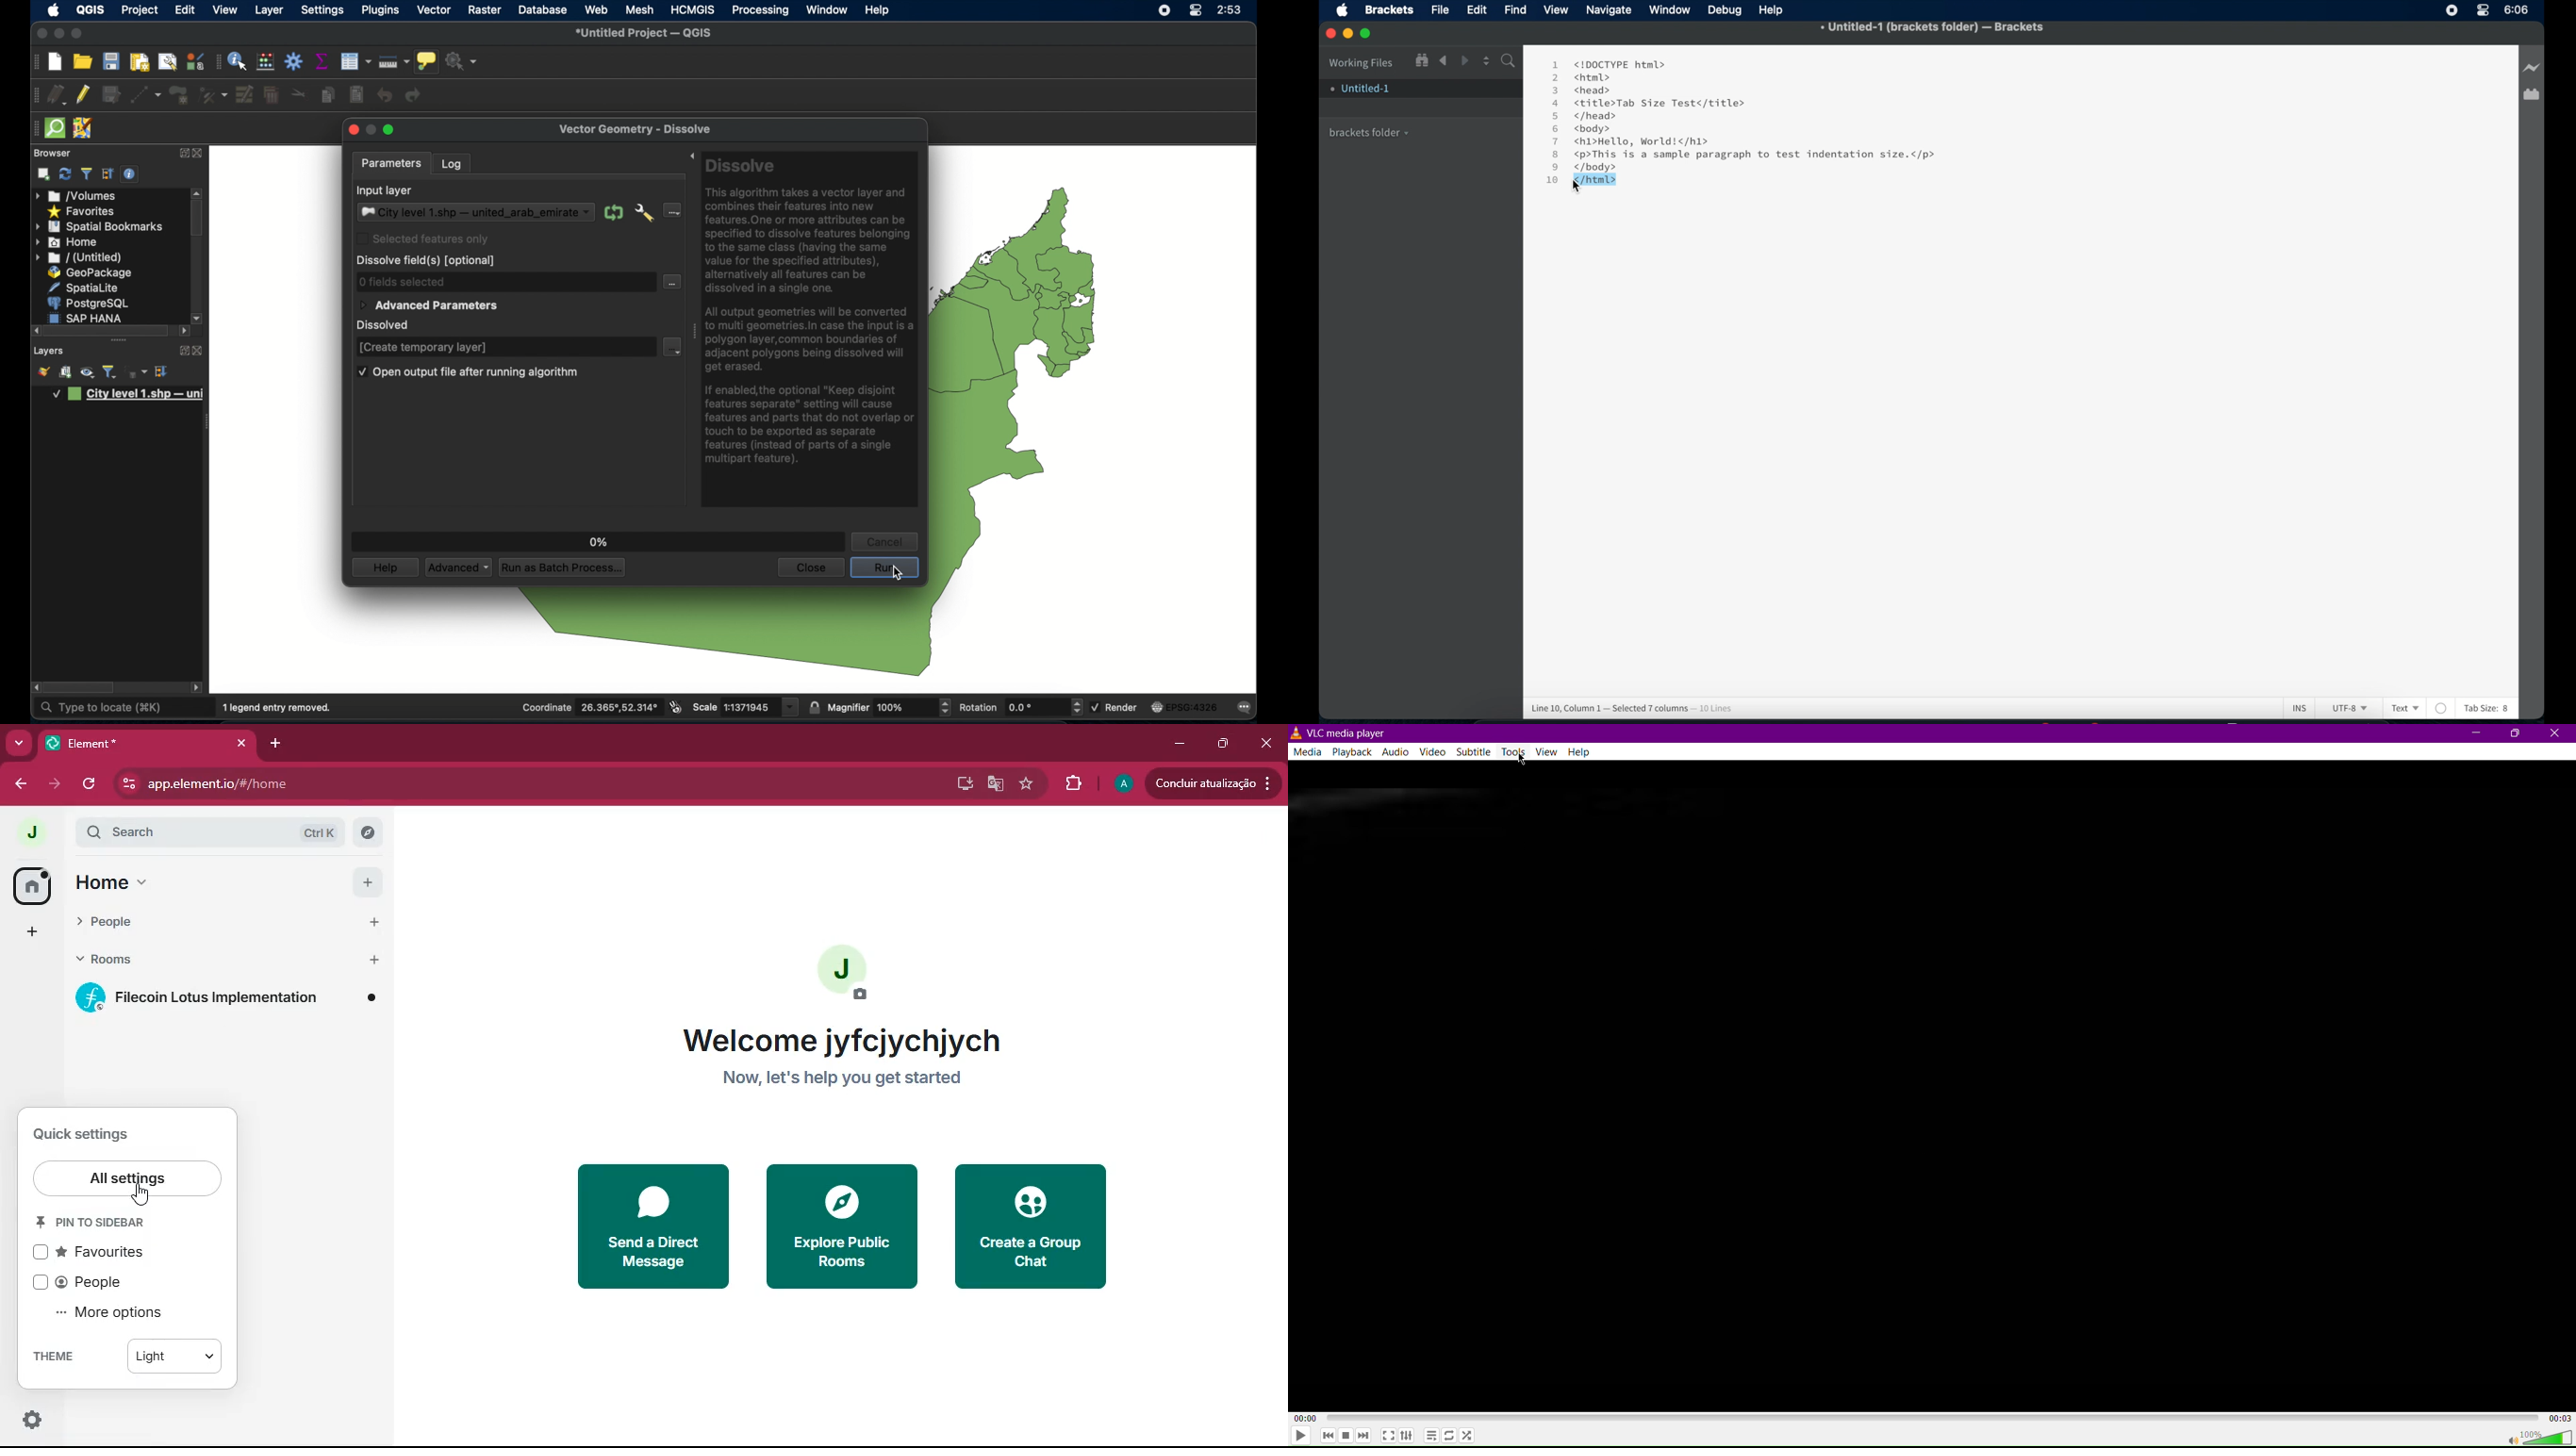 The height and width of the screenshot is (1456, 2576). Describe the element at coordinates (1248, 708) in the screenshot. I see `messages` at that location.